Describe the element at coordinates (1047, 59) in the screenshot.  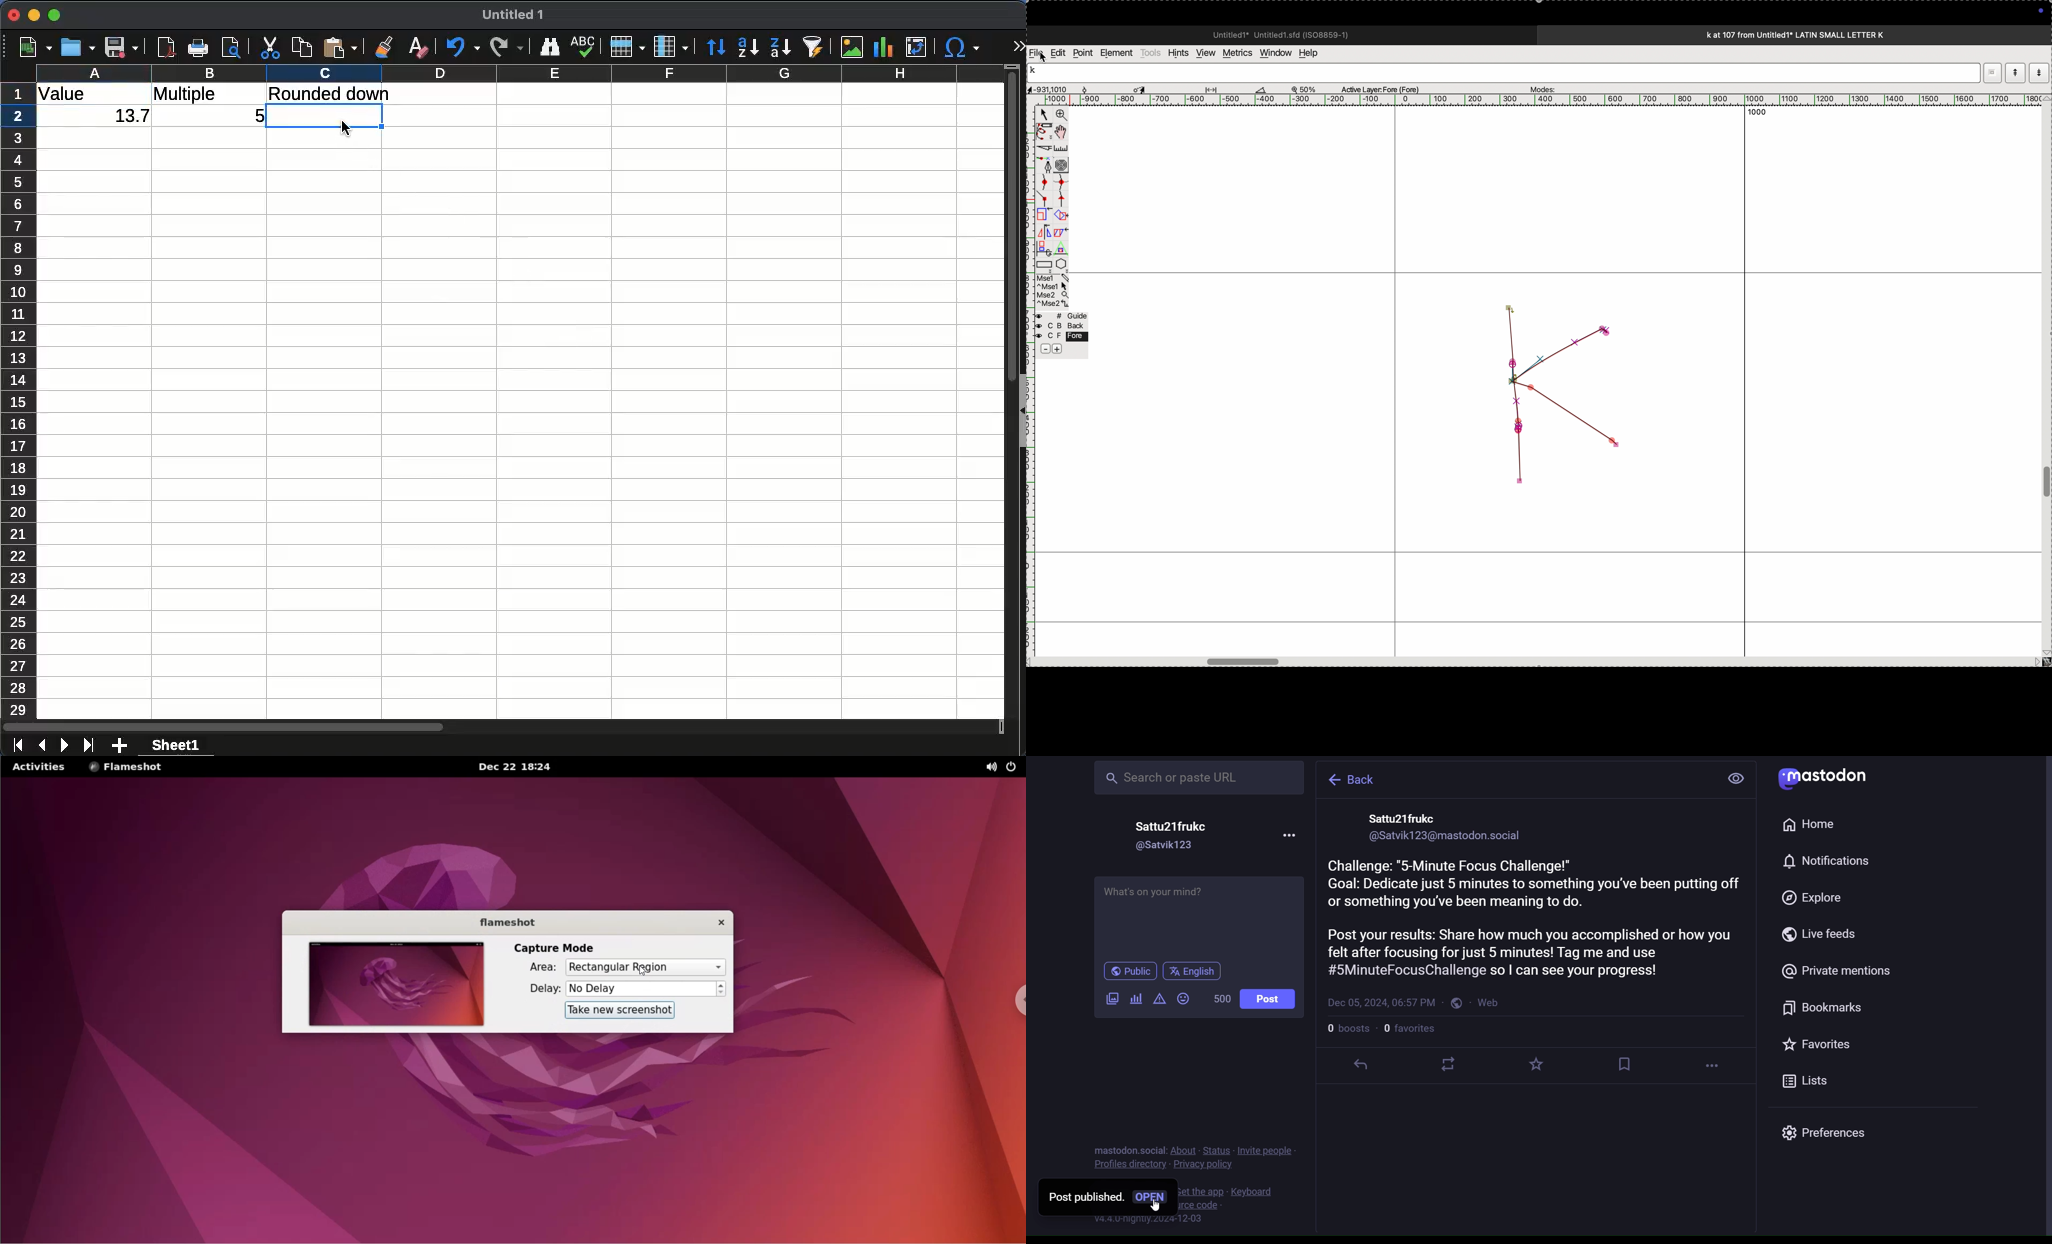
I see `cursor` at that location.